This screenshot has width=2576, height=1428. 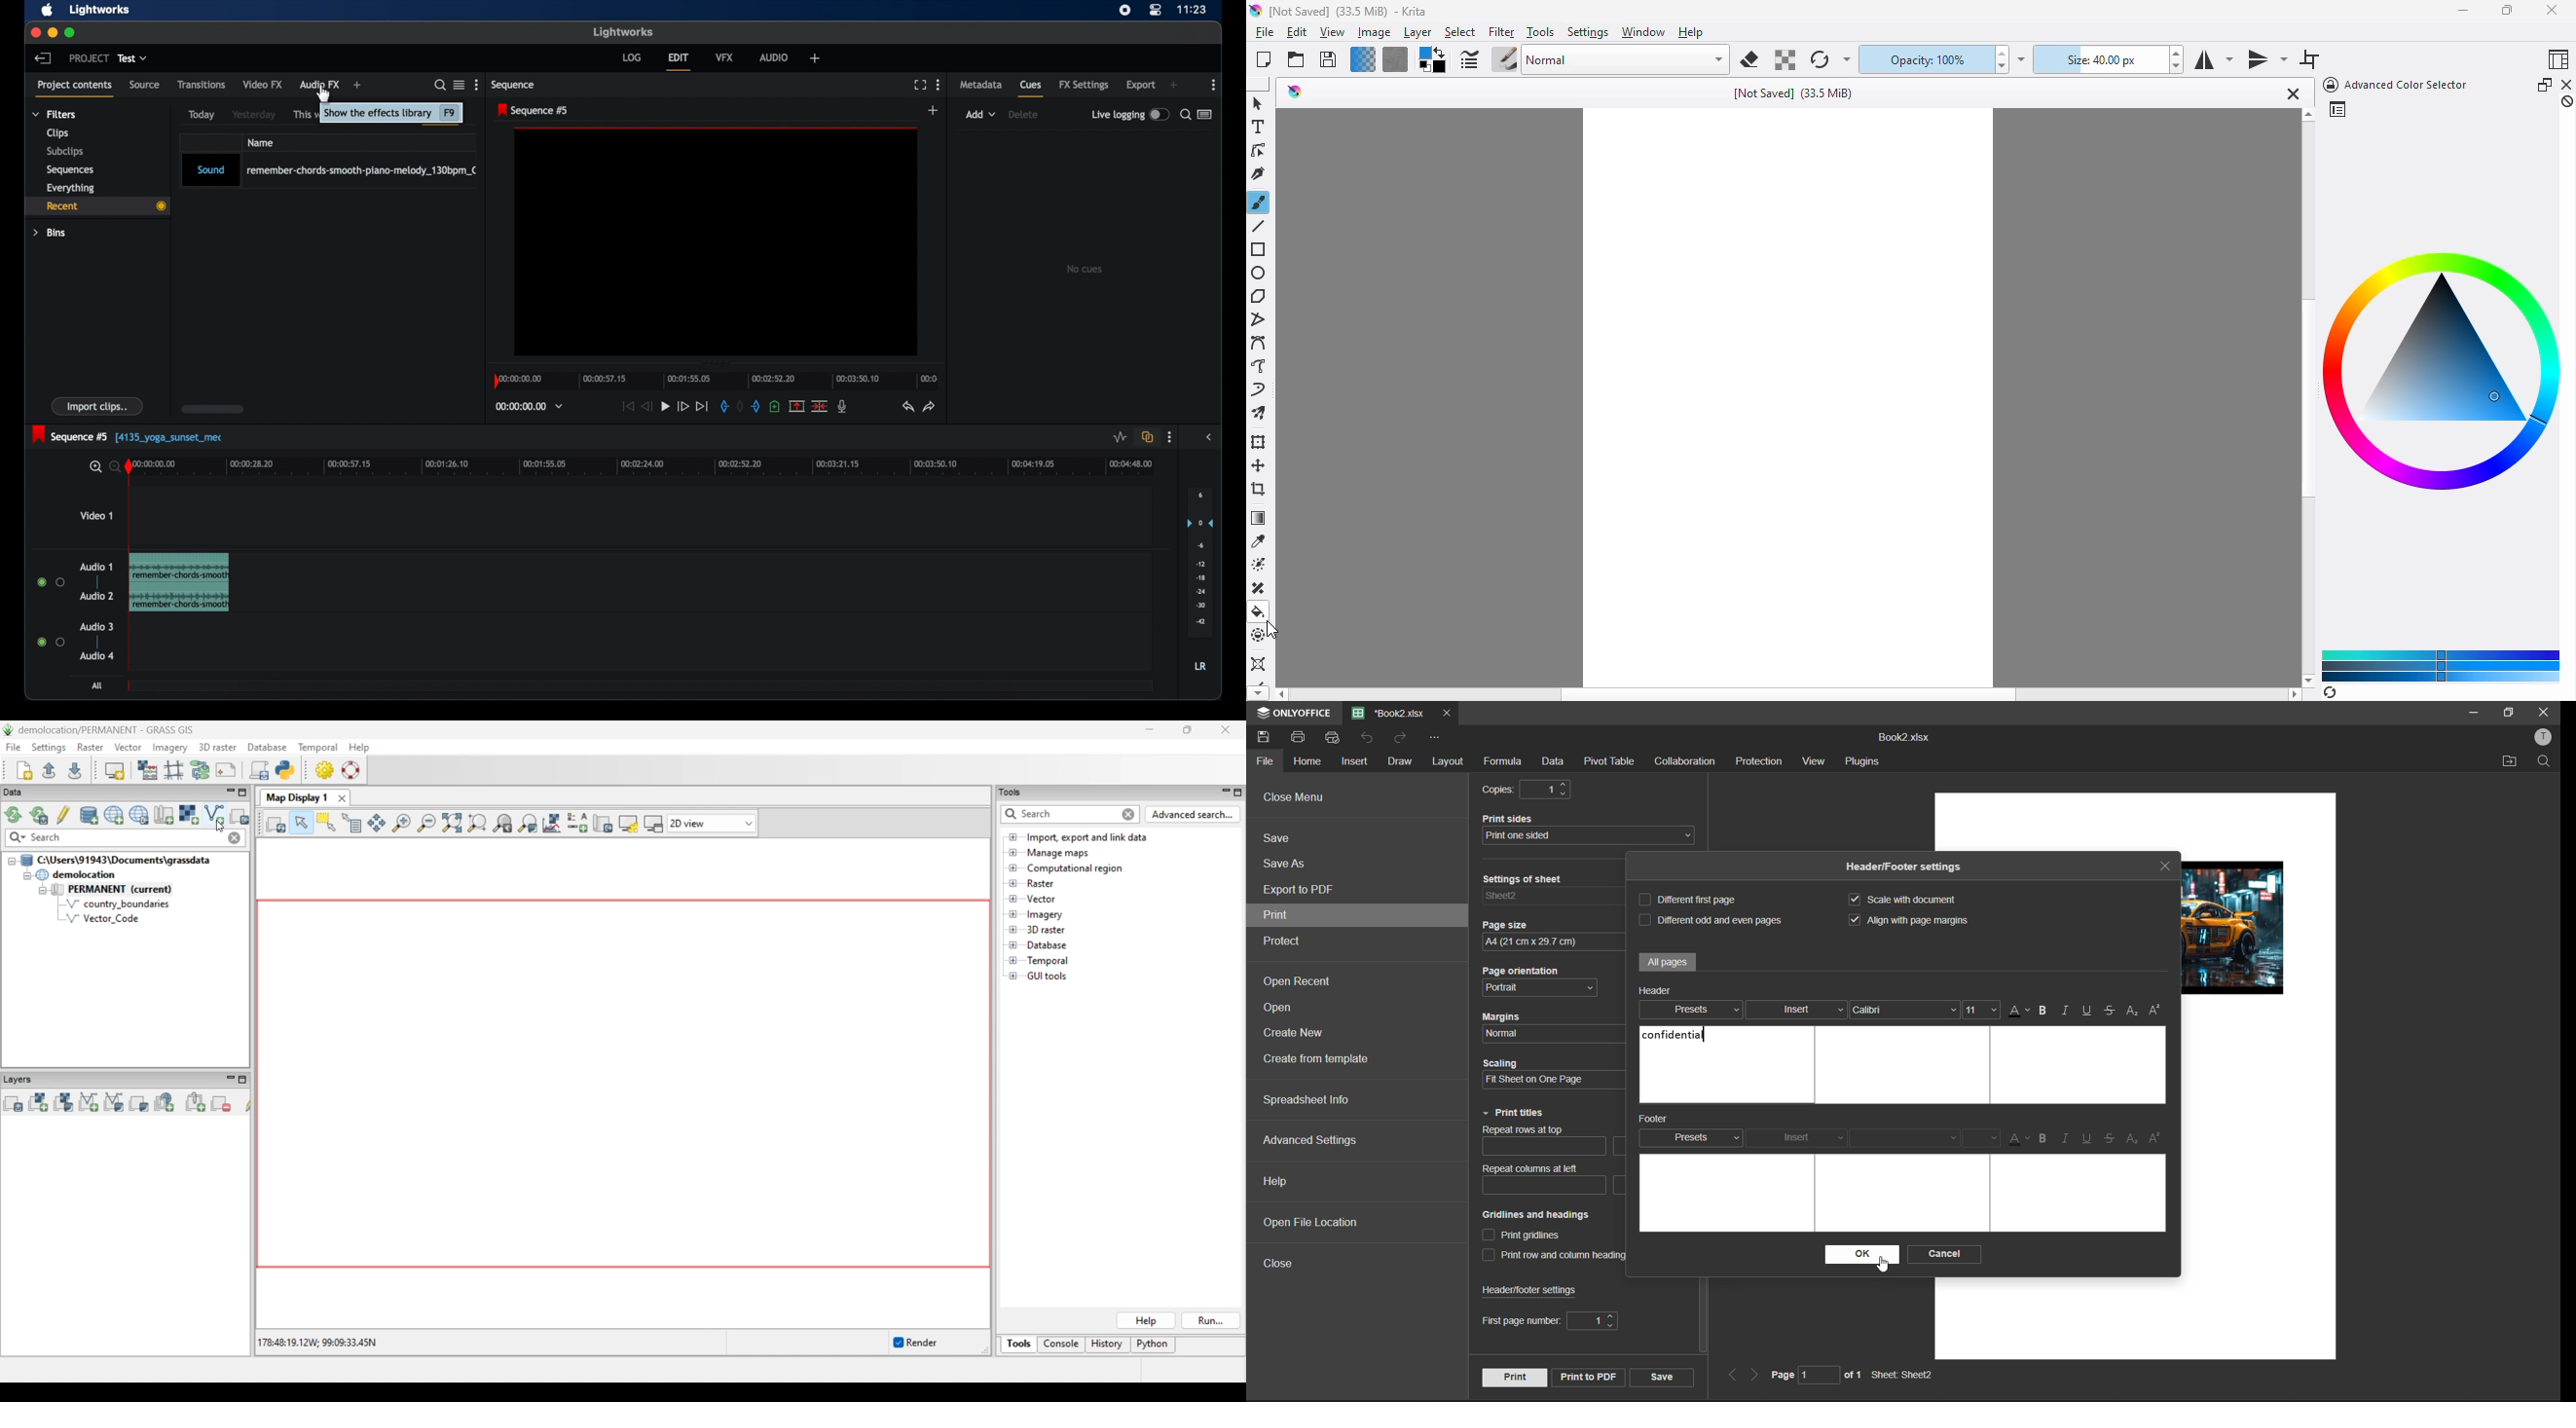 I want to click on font  color, so click(x=2018, y=1011).